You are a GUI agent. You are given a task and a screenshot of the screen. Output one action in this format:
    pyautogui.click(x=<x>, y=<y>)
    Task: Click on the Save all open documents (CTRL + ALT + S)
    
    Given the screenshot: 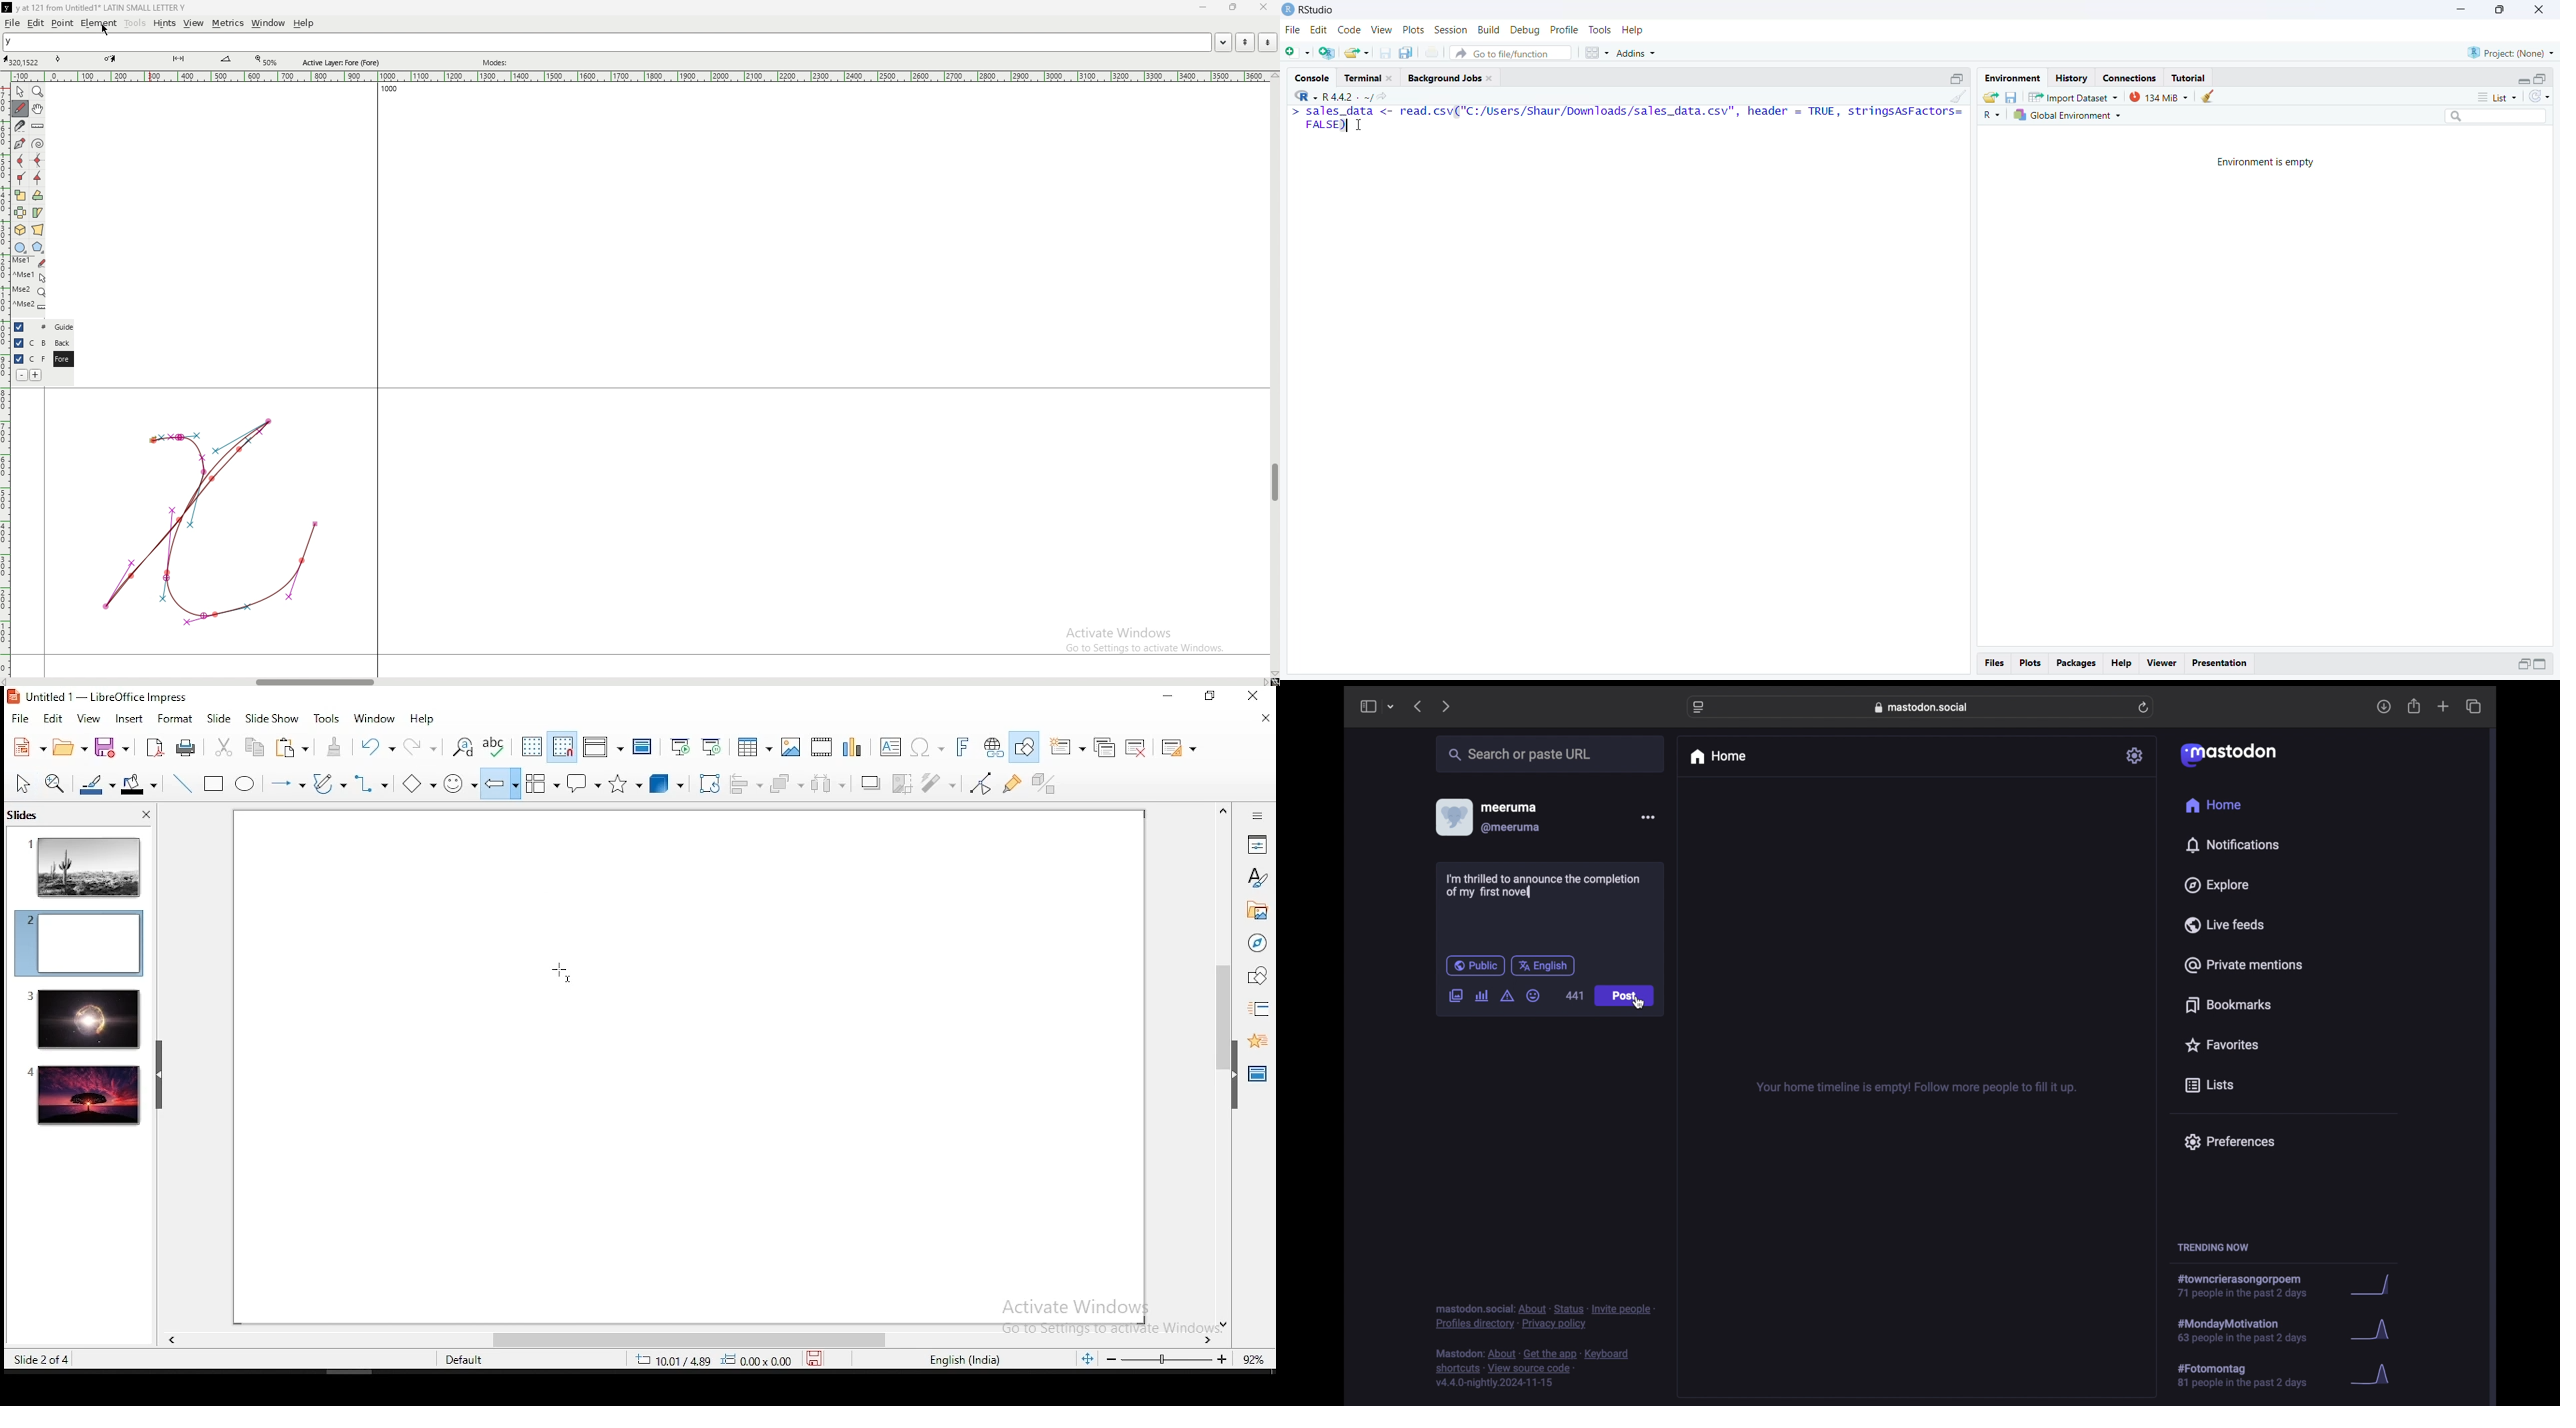 What is the action you would take?
    pyautogui.click(x=1407, y=53)
    